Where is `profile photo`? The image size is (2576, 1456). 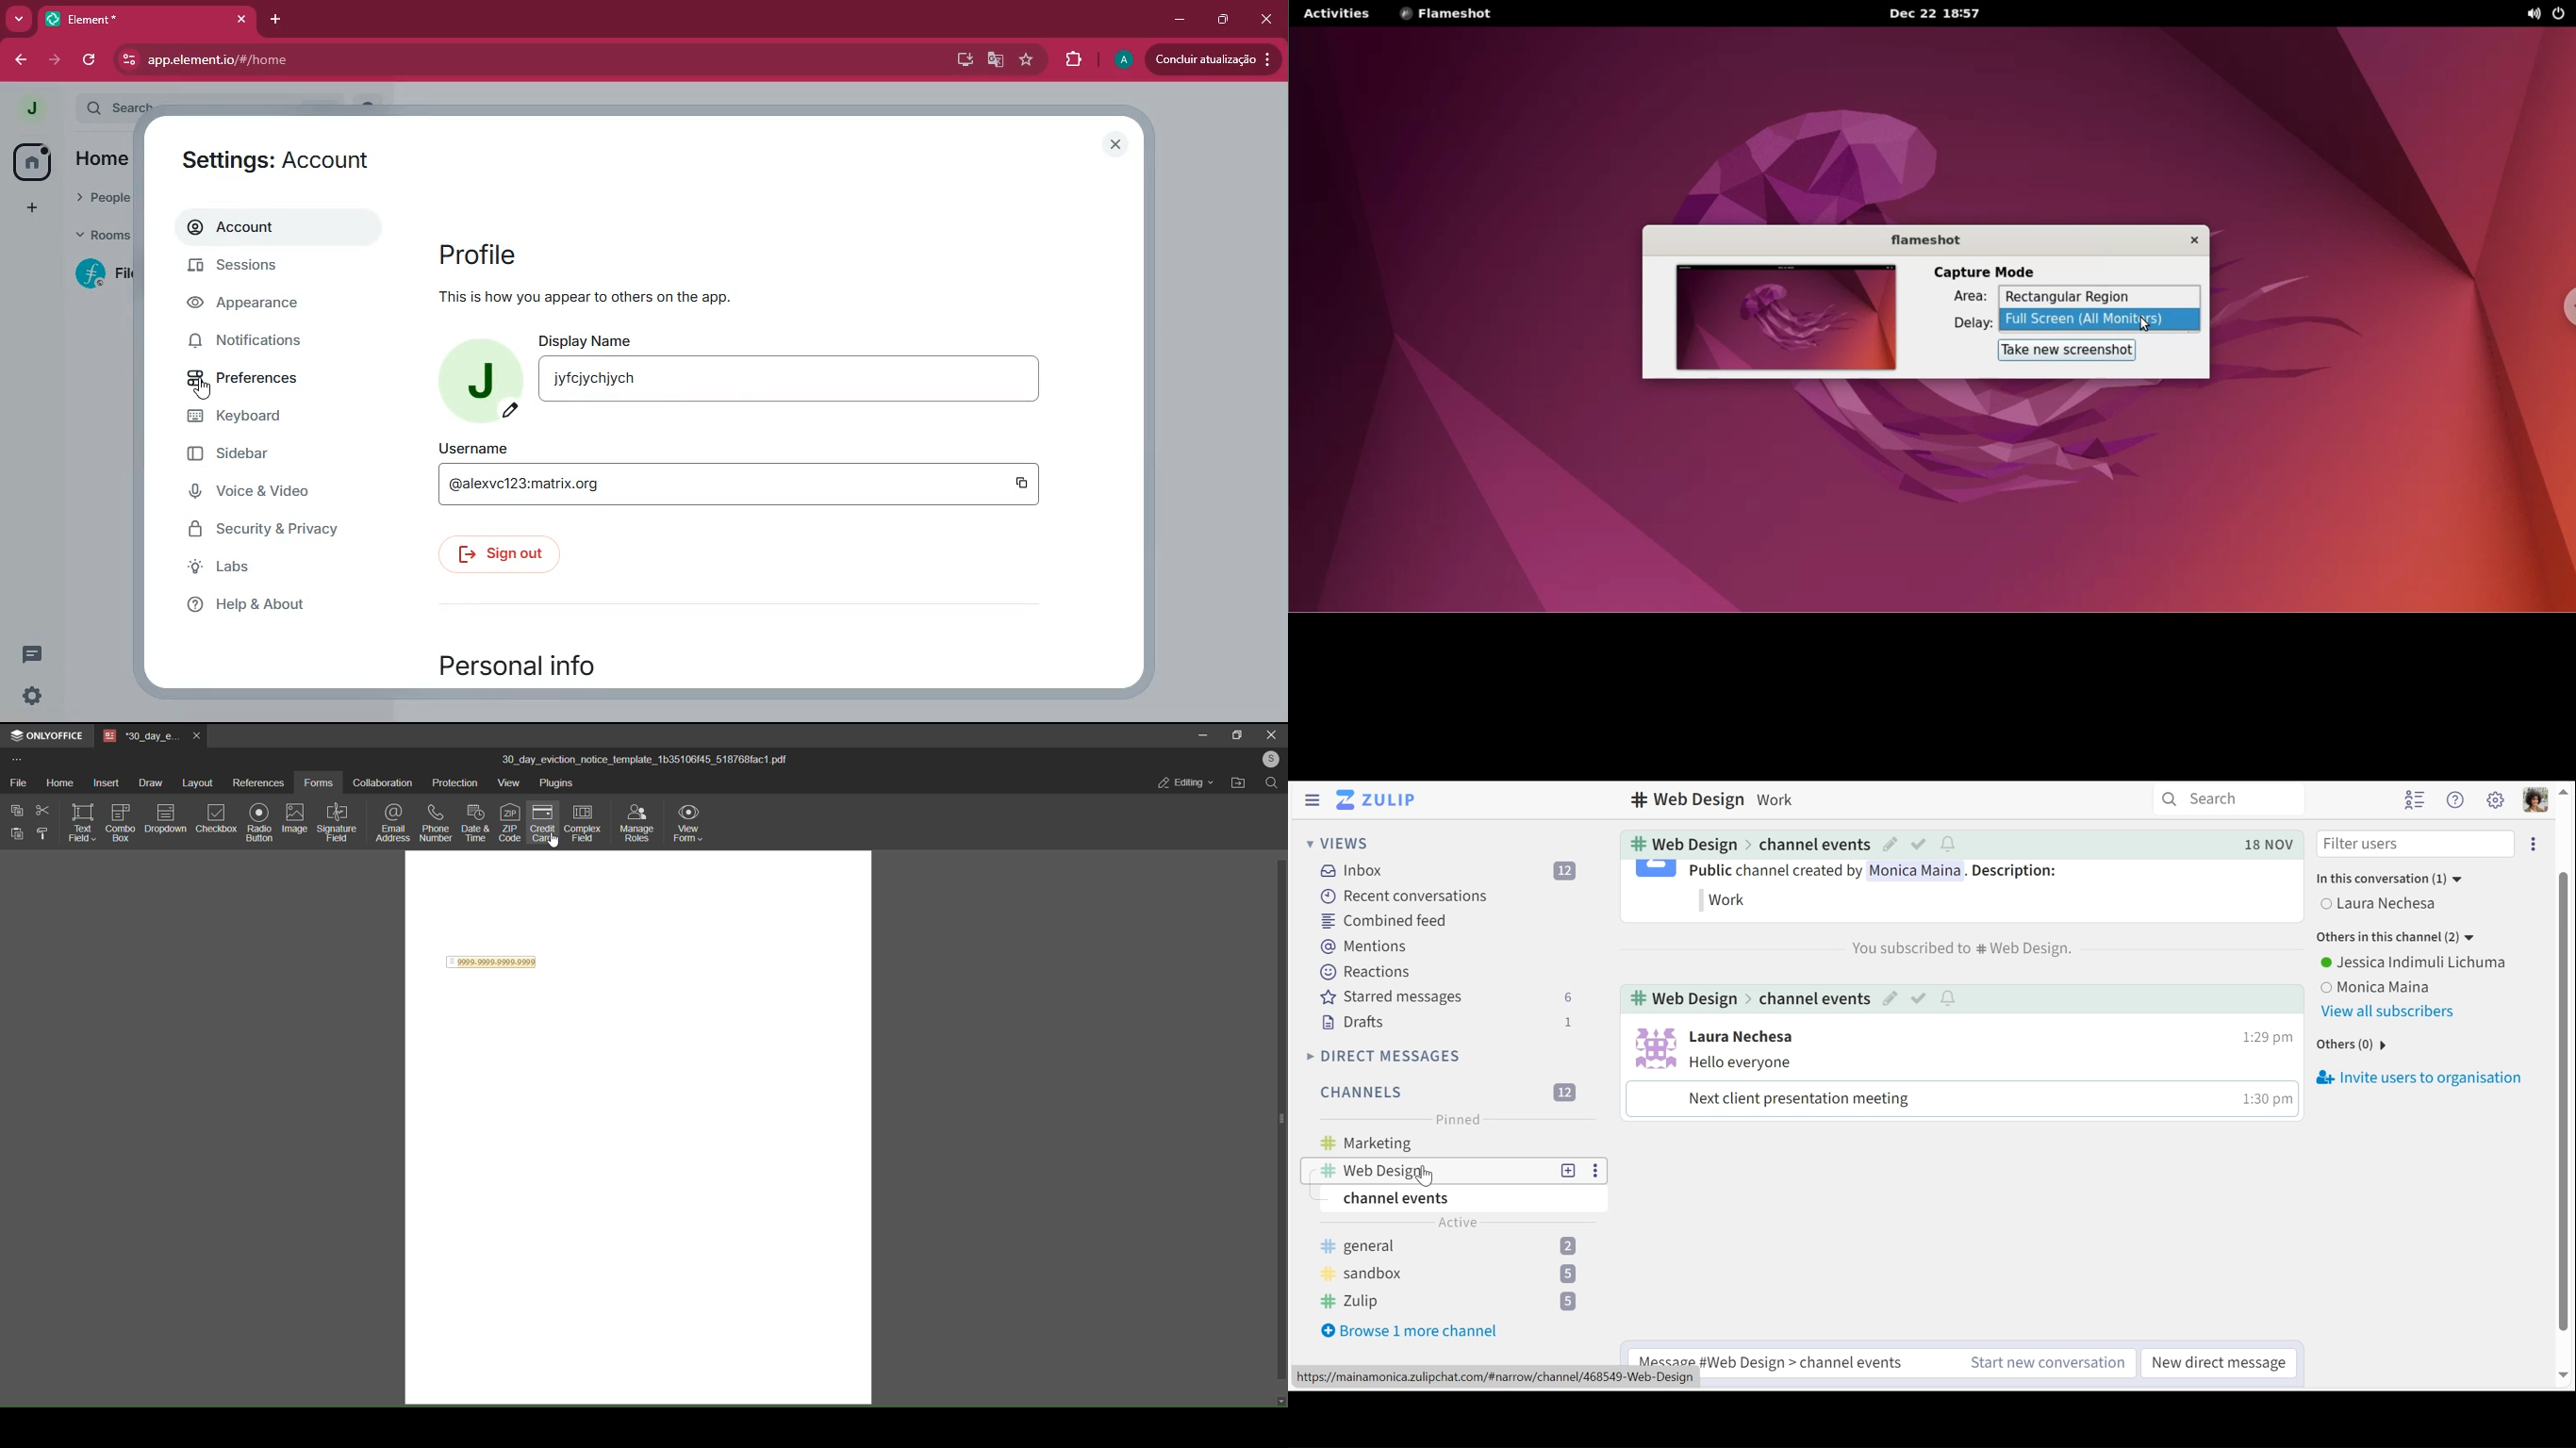
profile photo is located at coordinates (1652, 1046).